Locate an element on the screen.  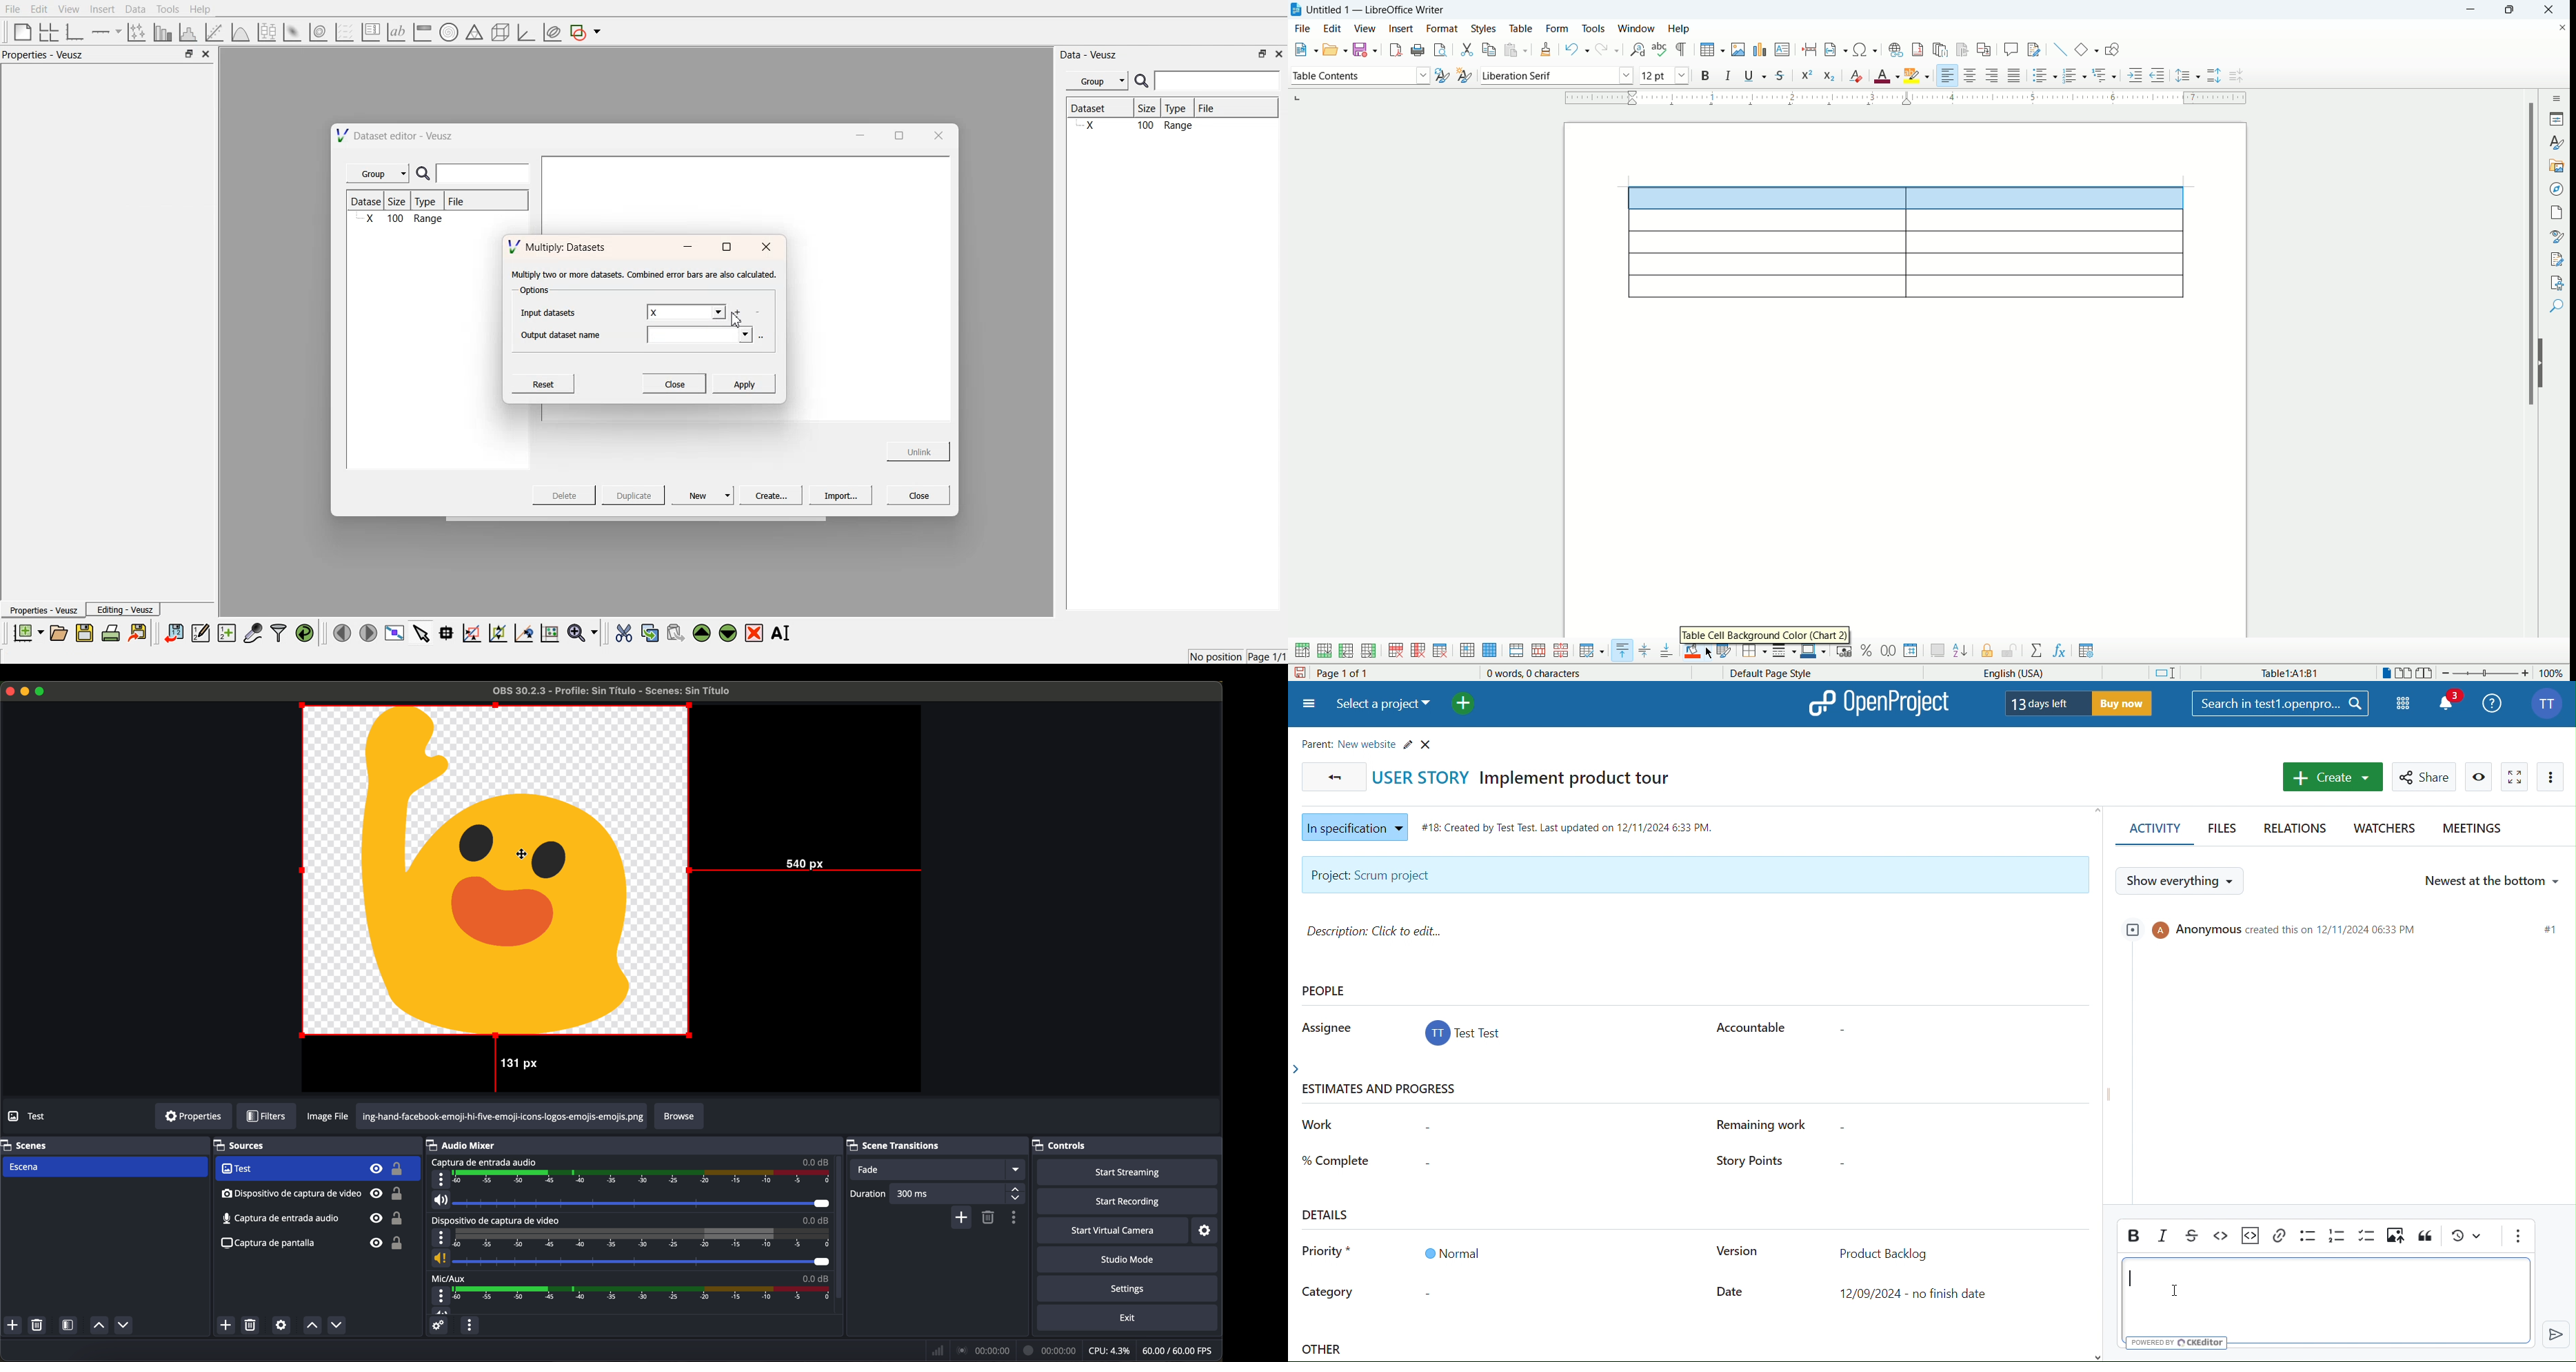
video capture device is located at coordinates (317, 1169).